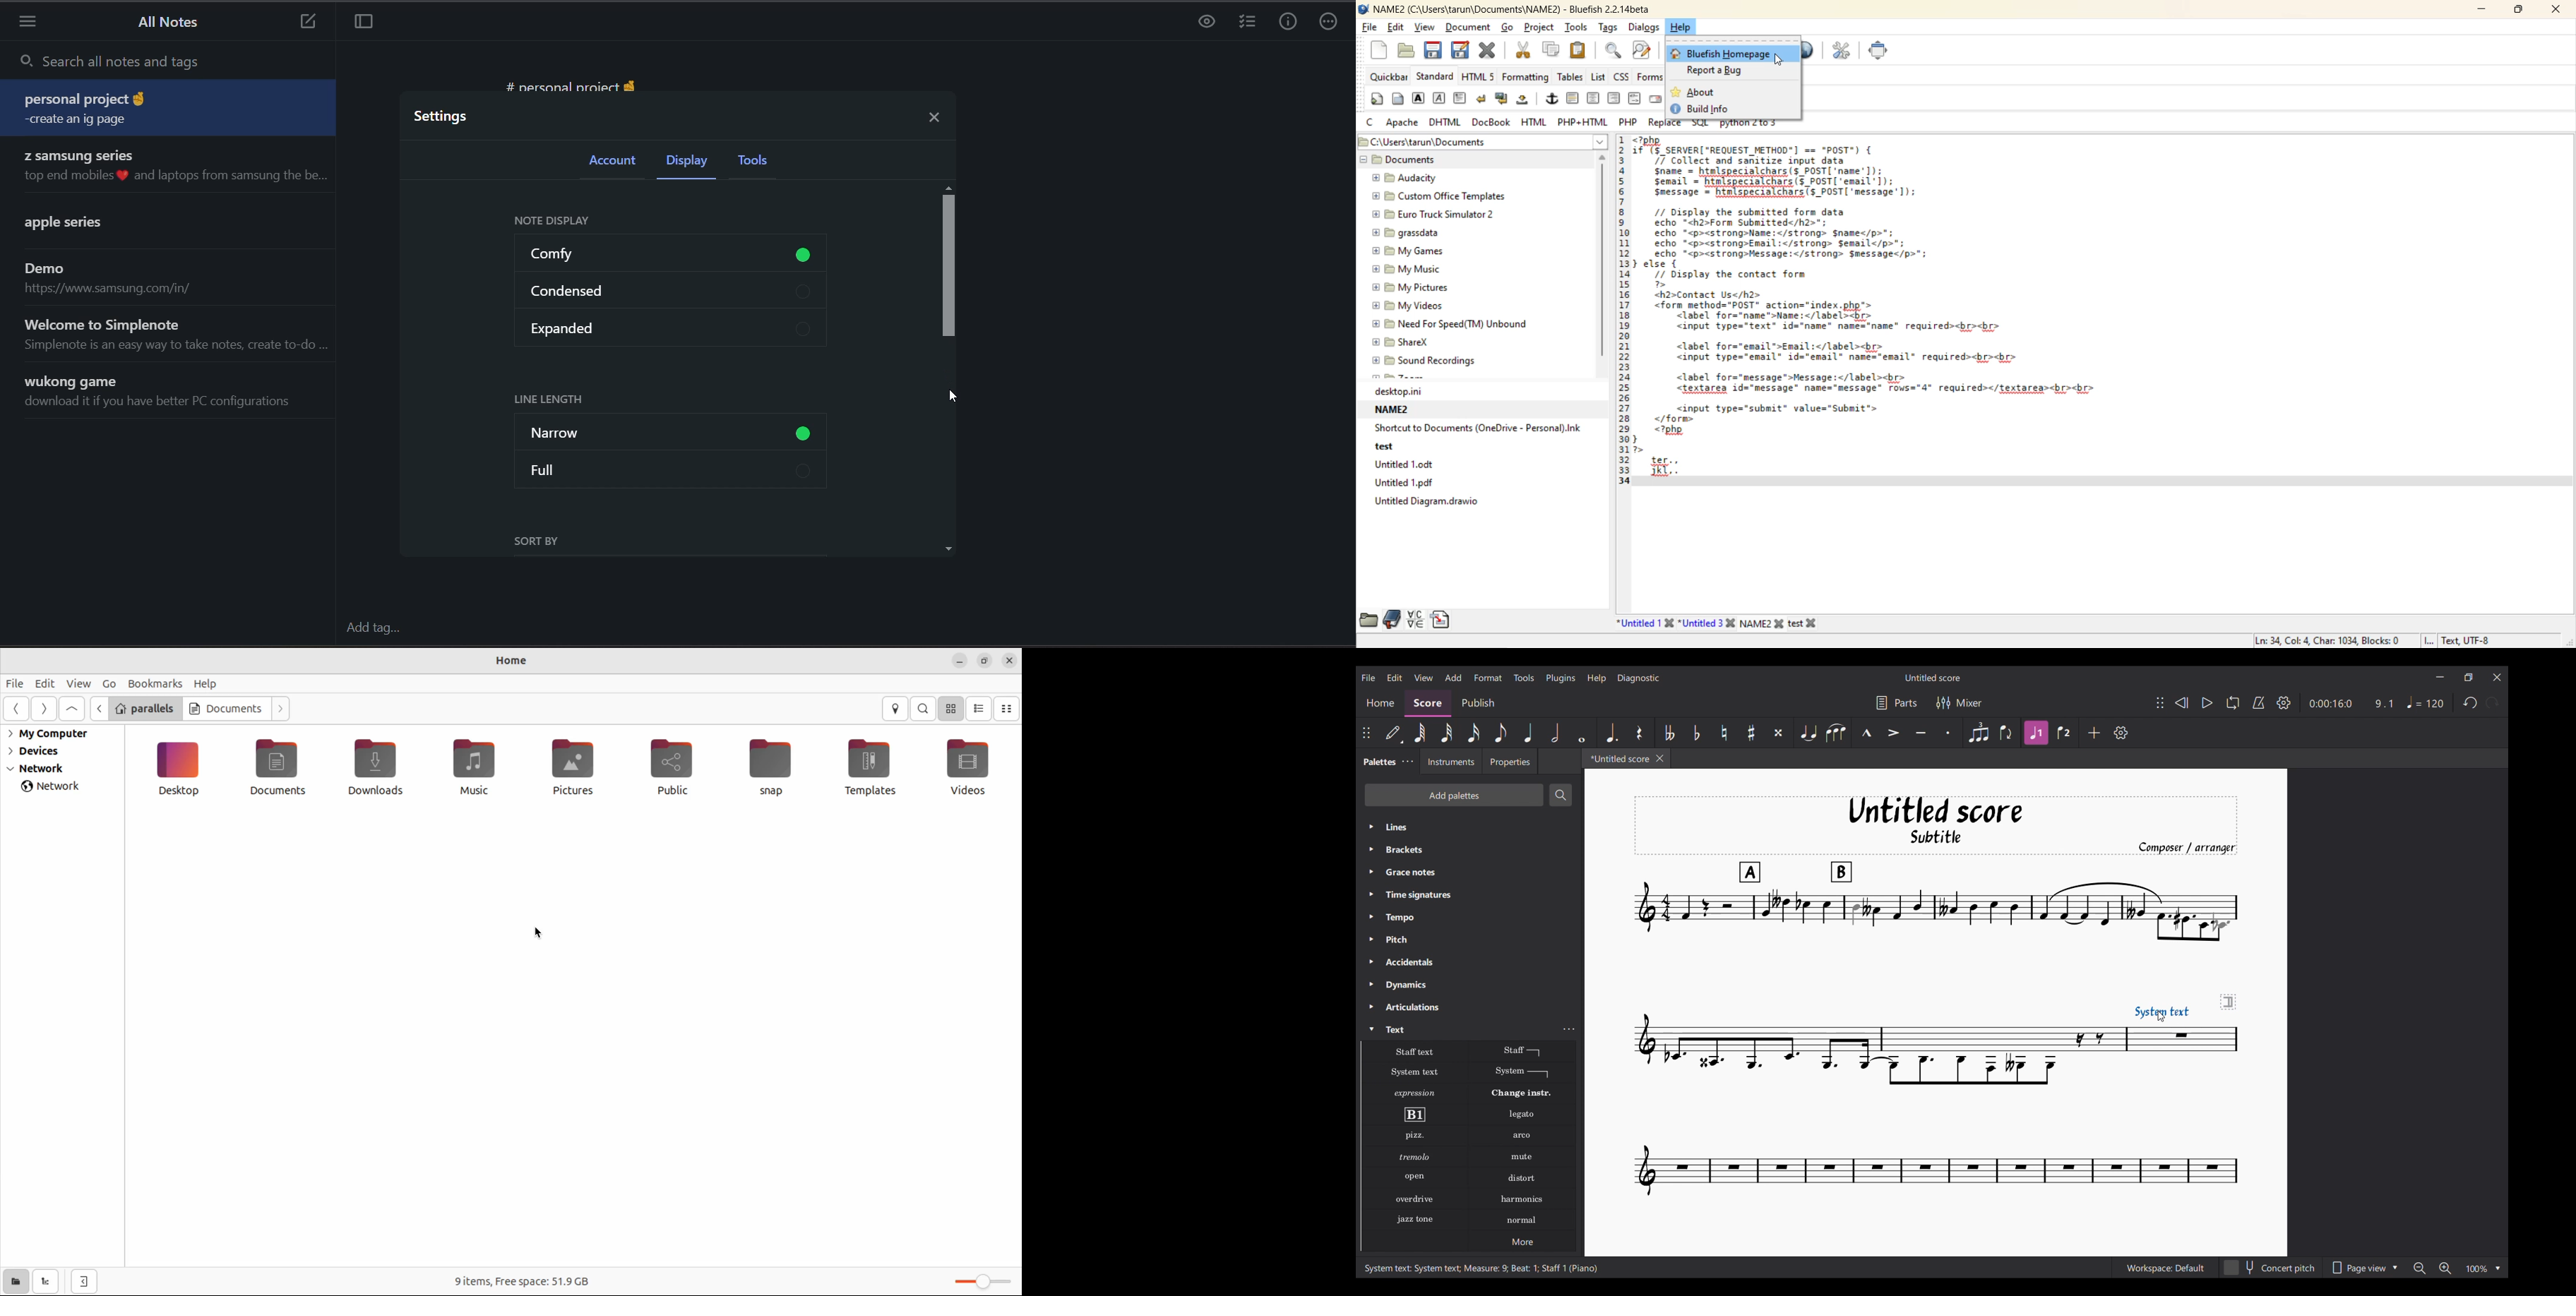 The image size is (2576, 1316). What do you see at coordinates (1660, 758) in the screenshot?
I see `Close tab` at bounding box center [1660, 758].